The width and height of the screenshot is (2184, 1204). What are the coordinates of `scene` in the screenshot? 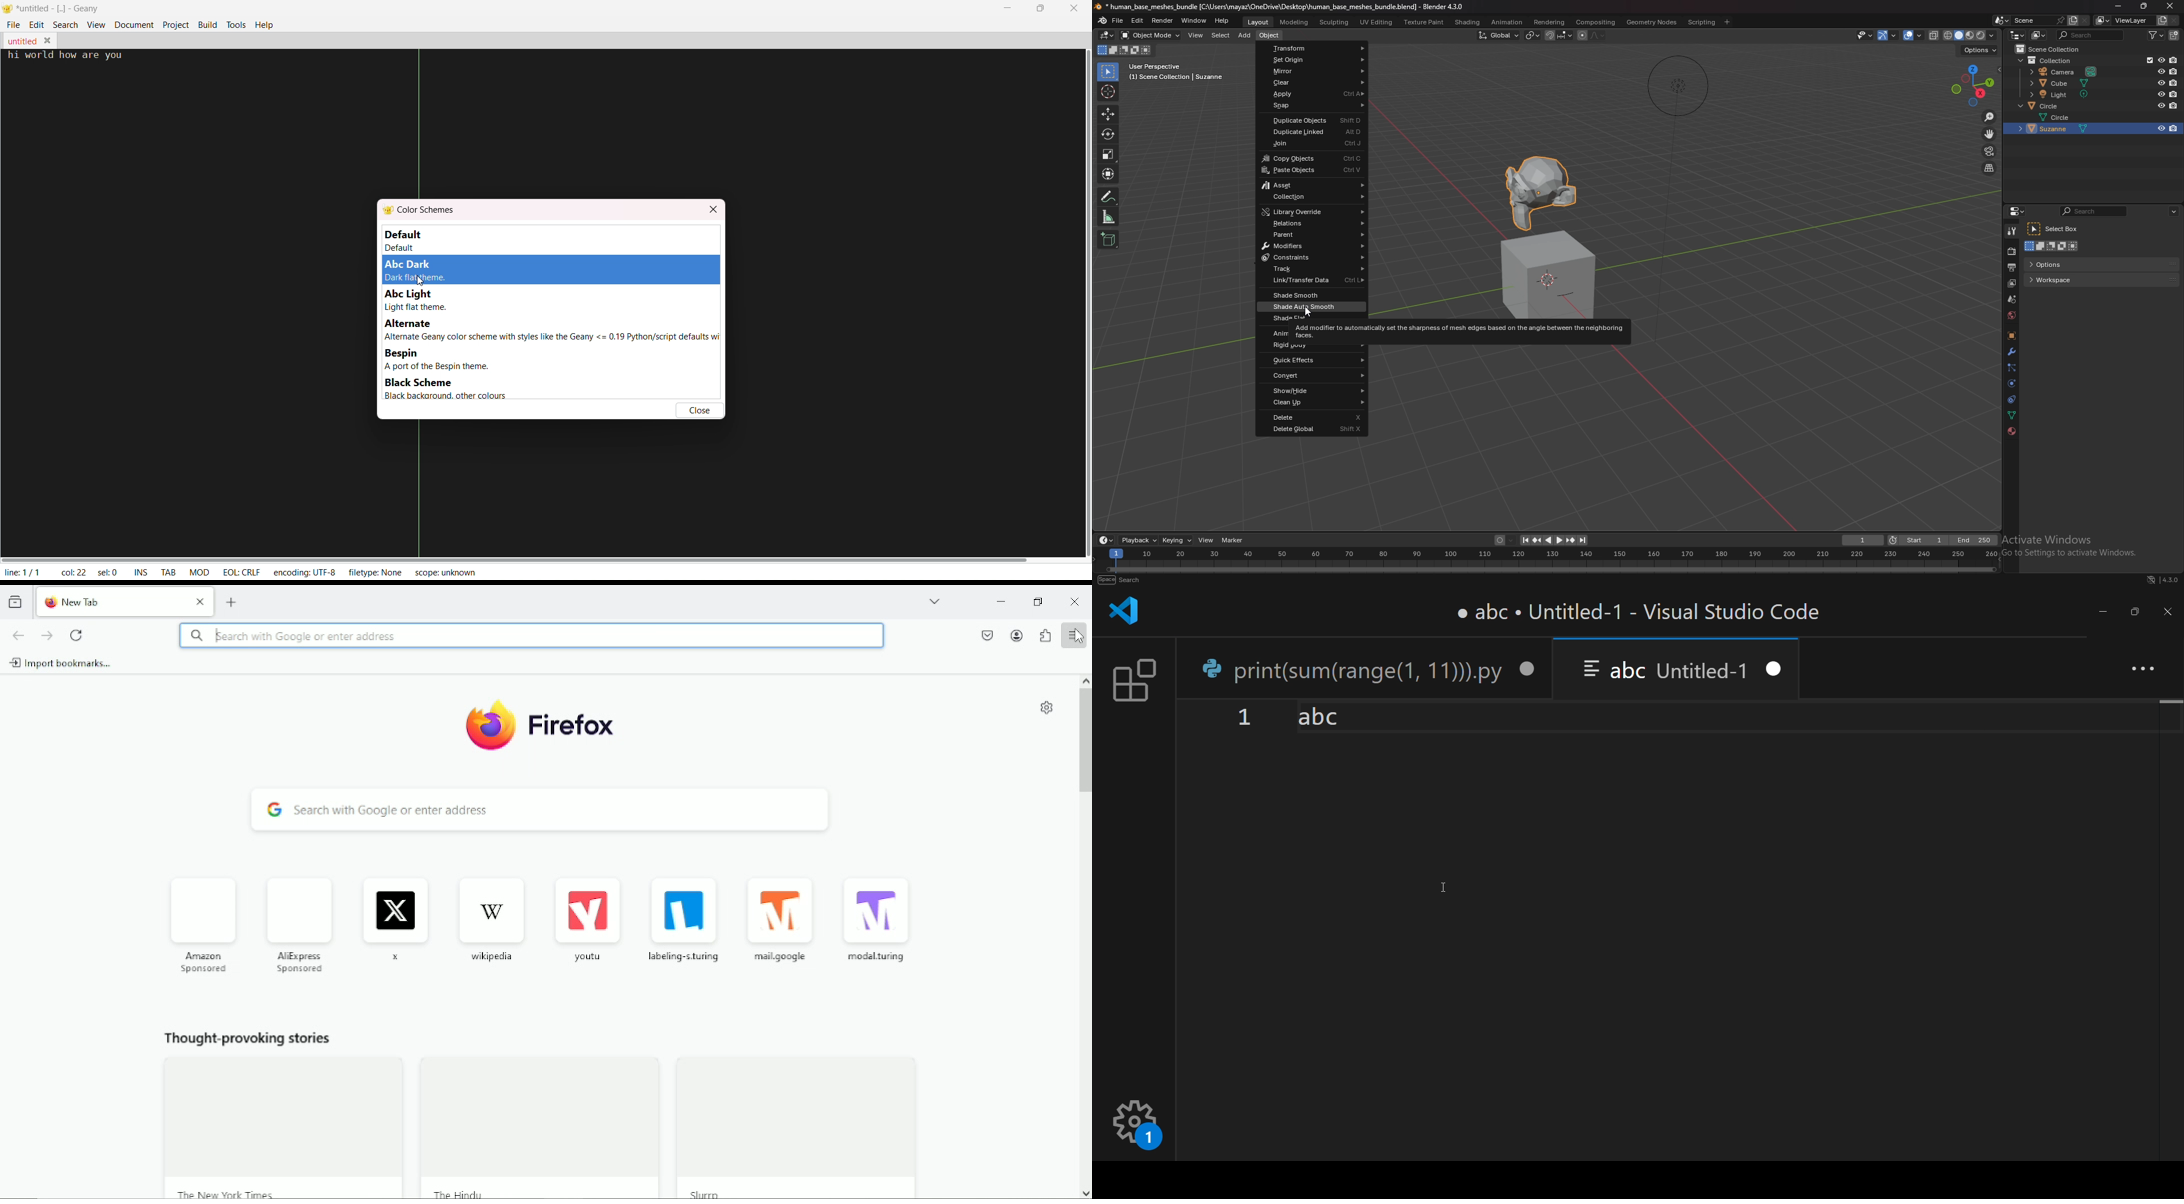 It's located at (2011, 300).